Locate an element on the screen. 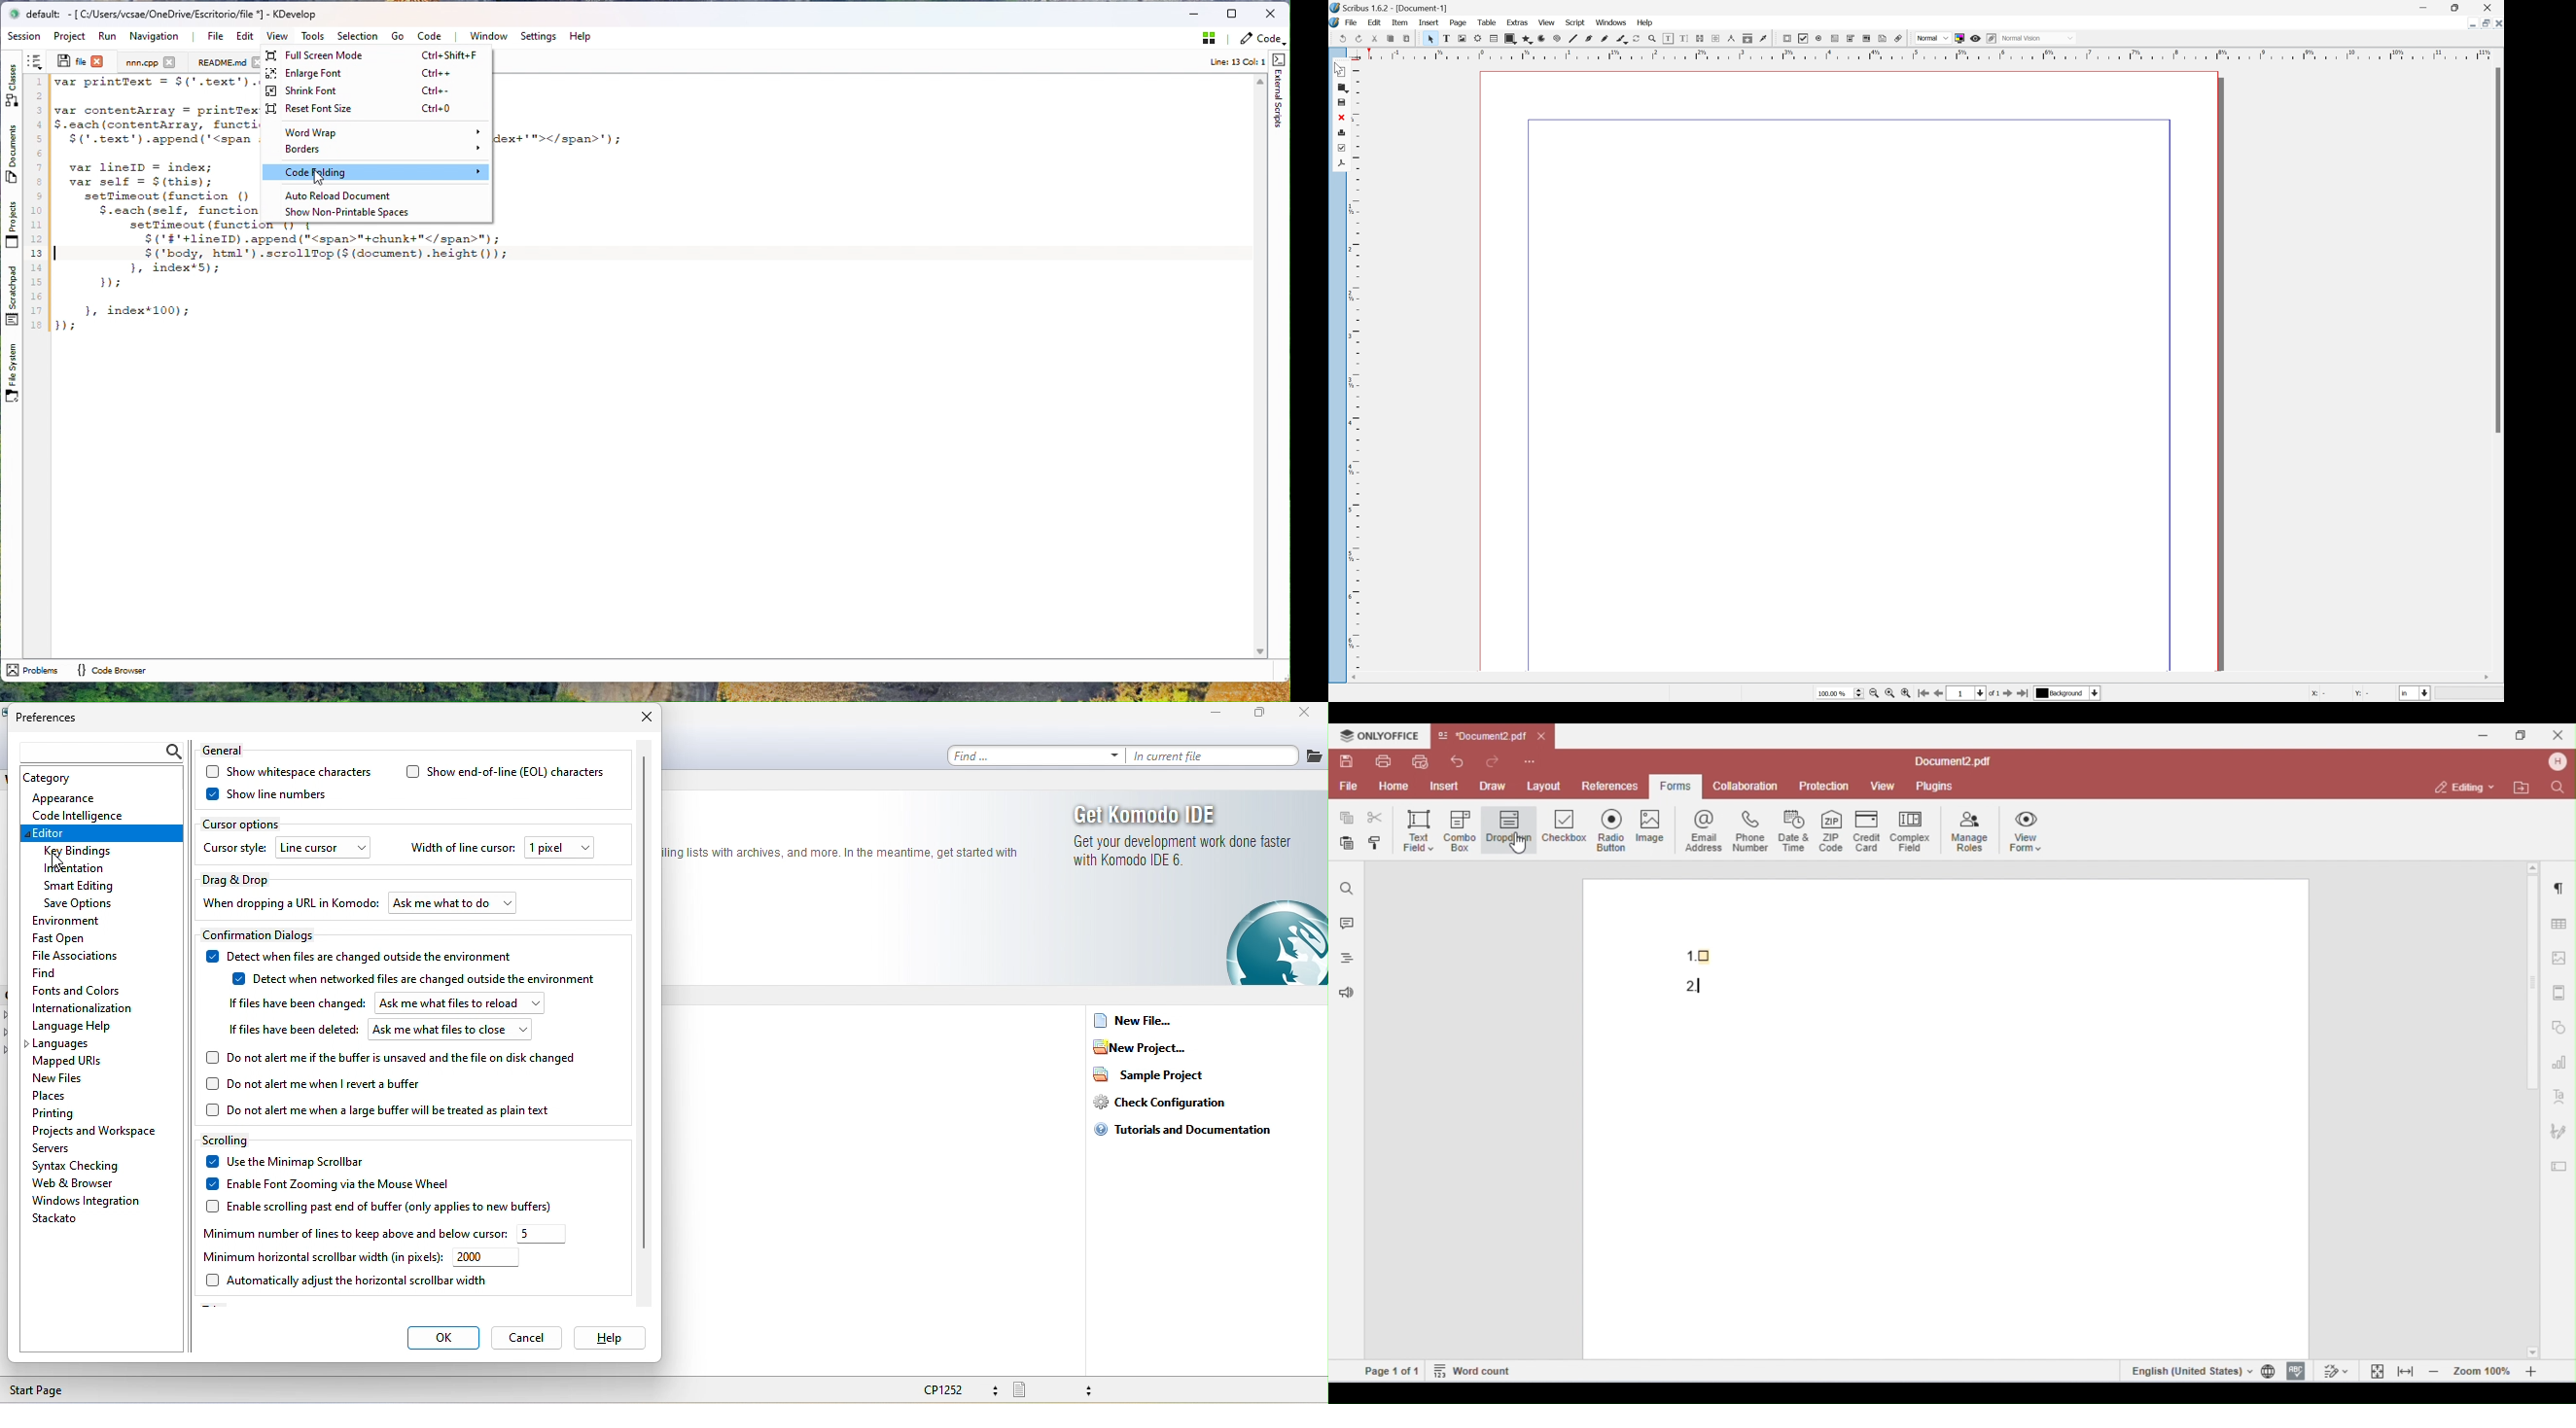 The height and width of the screenshot is (1428, 2576). minimize is located at coordinates (2423, 6).